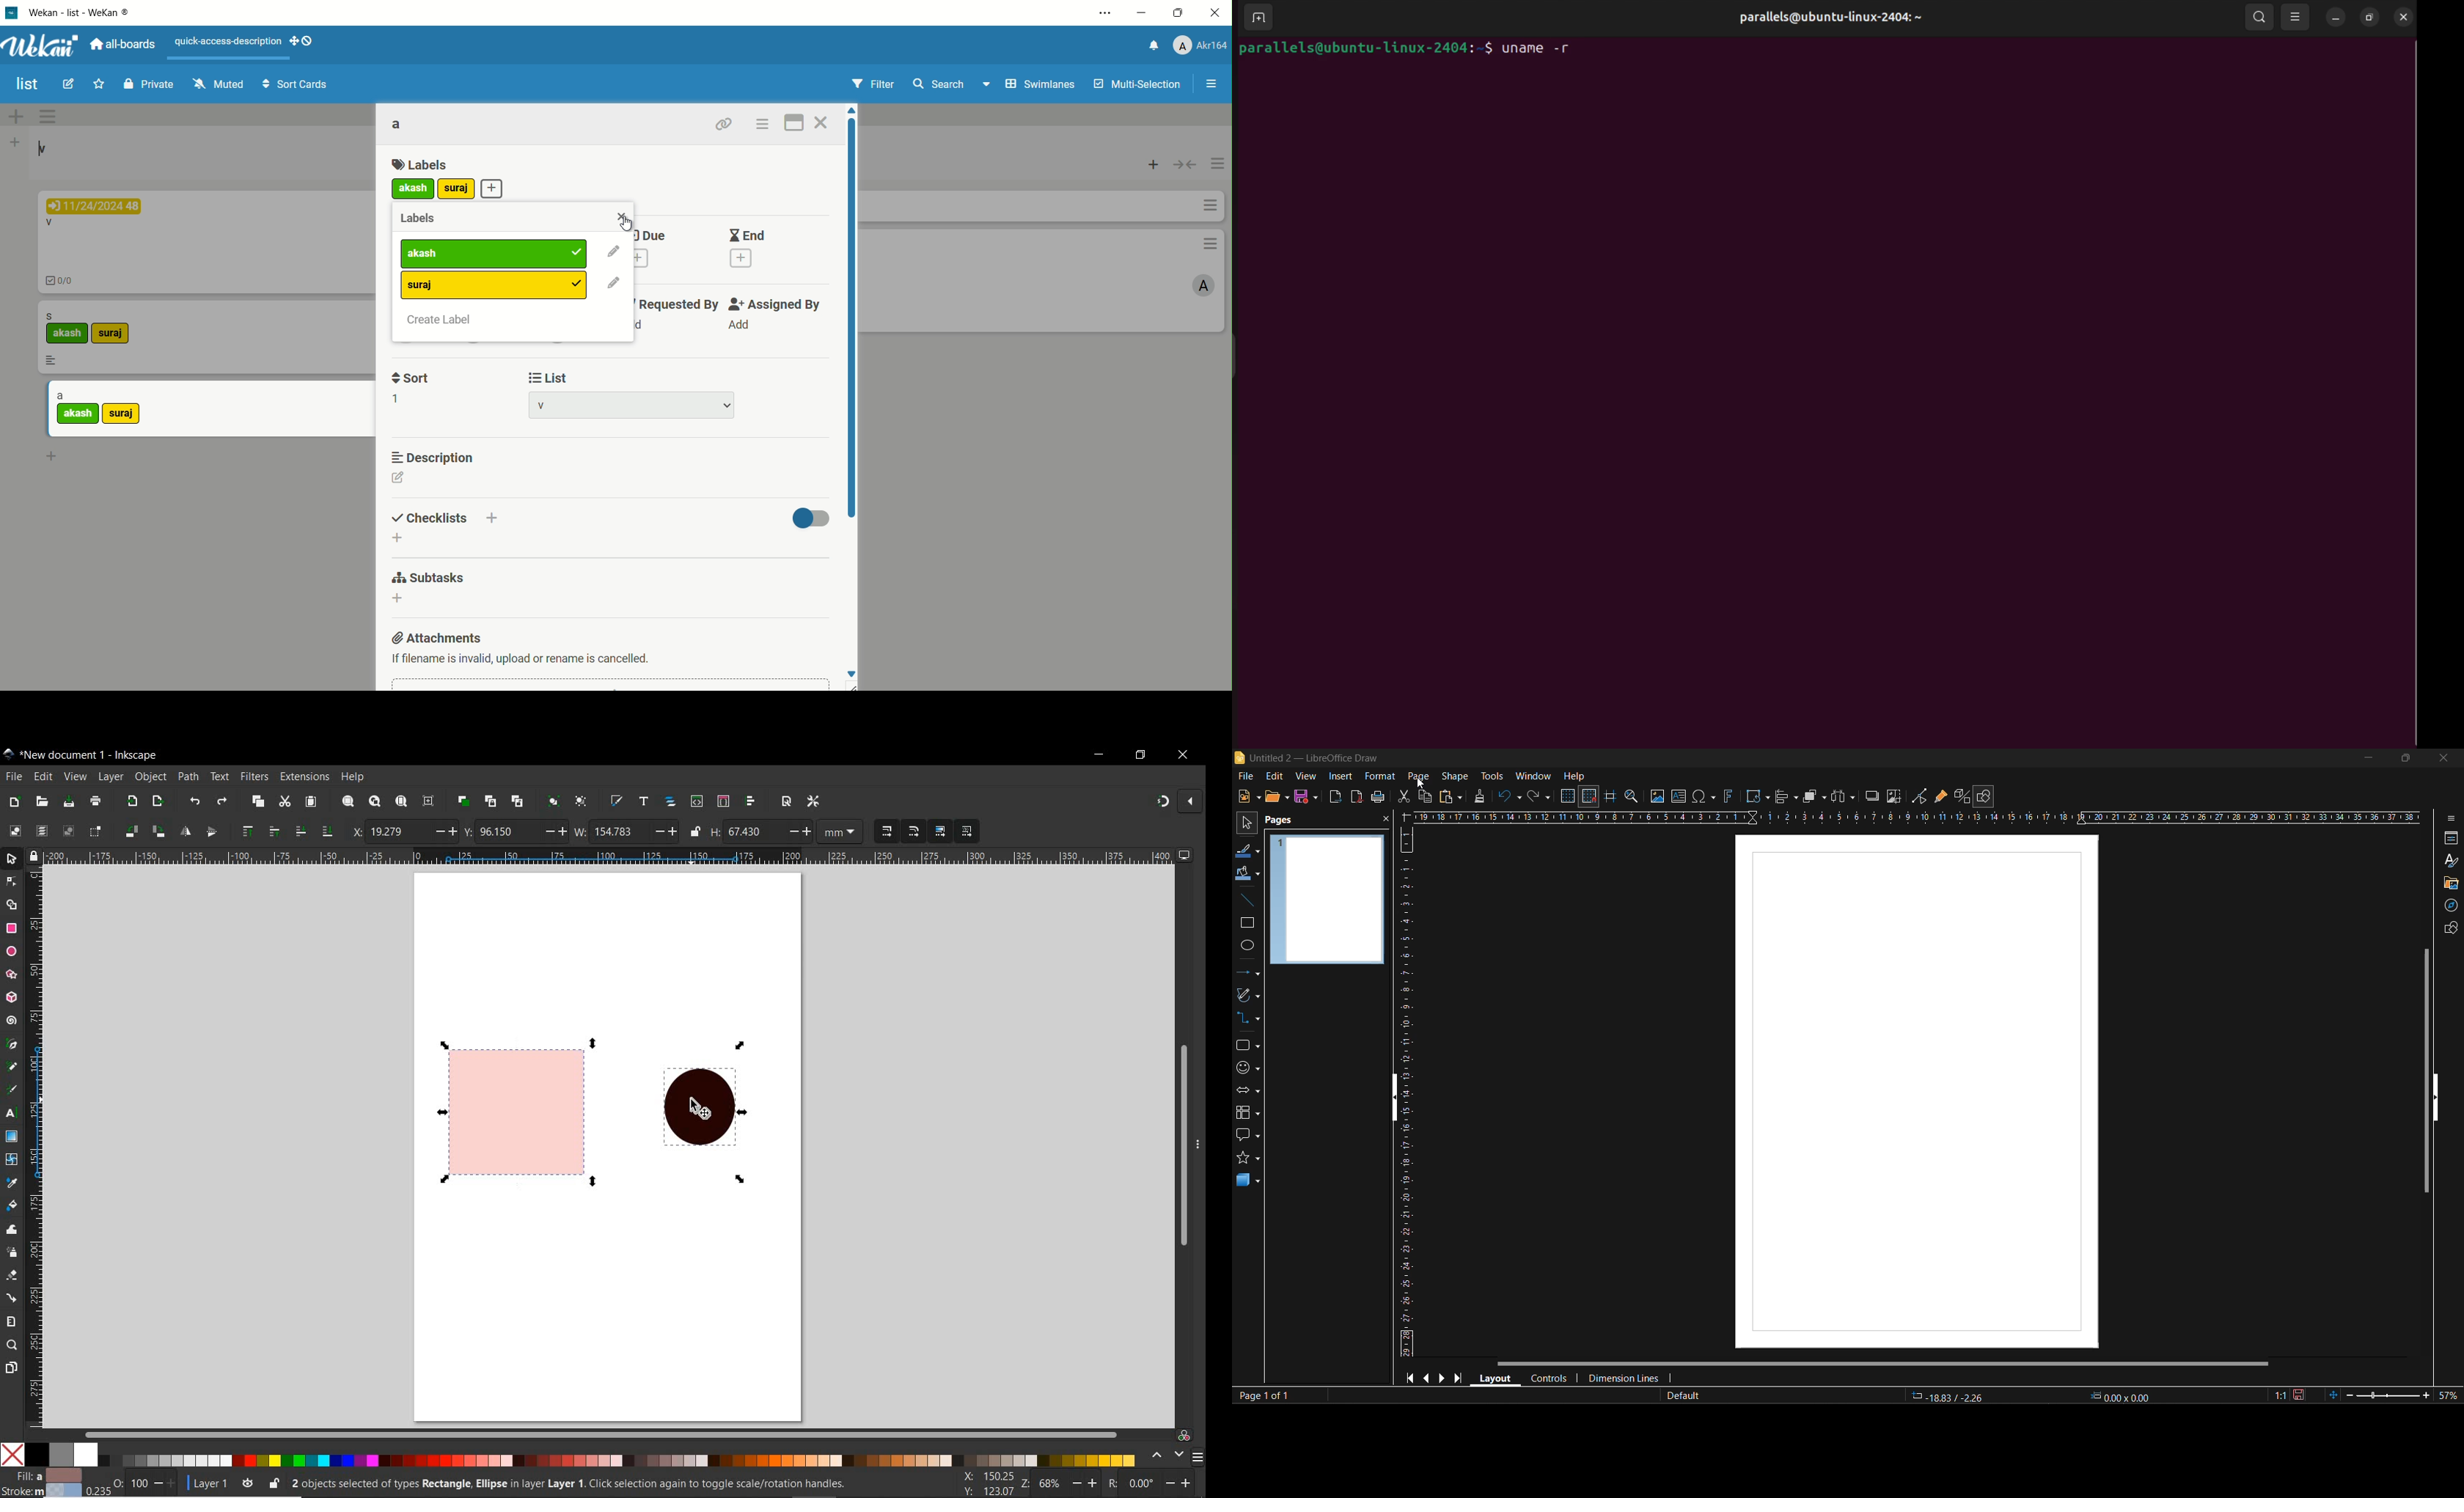  What do you see at coordinates (1379, 797) in the screenshot?
I see `print` at bounding box center [1379, 797].